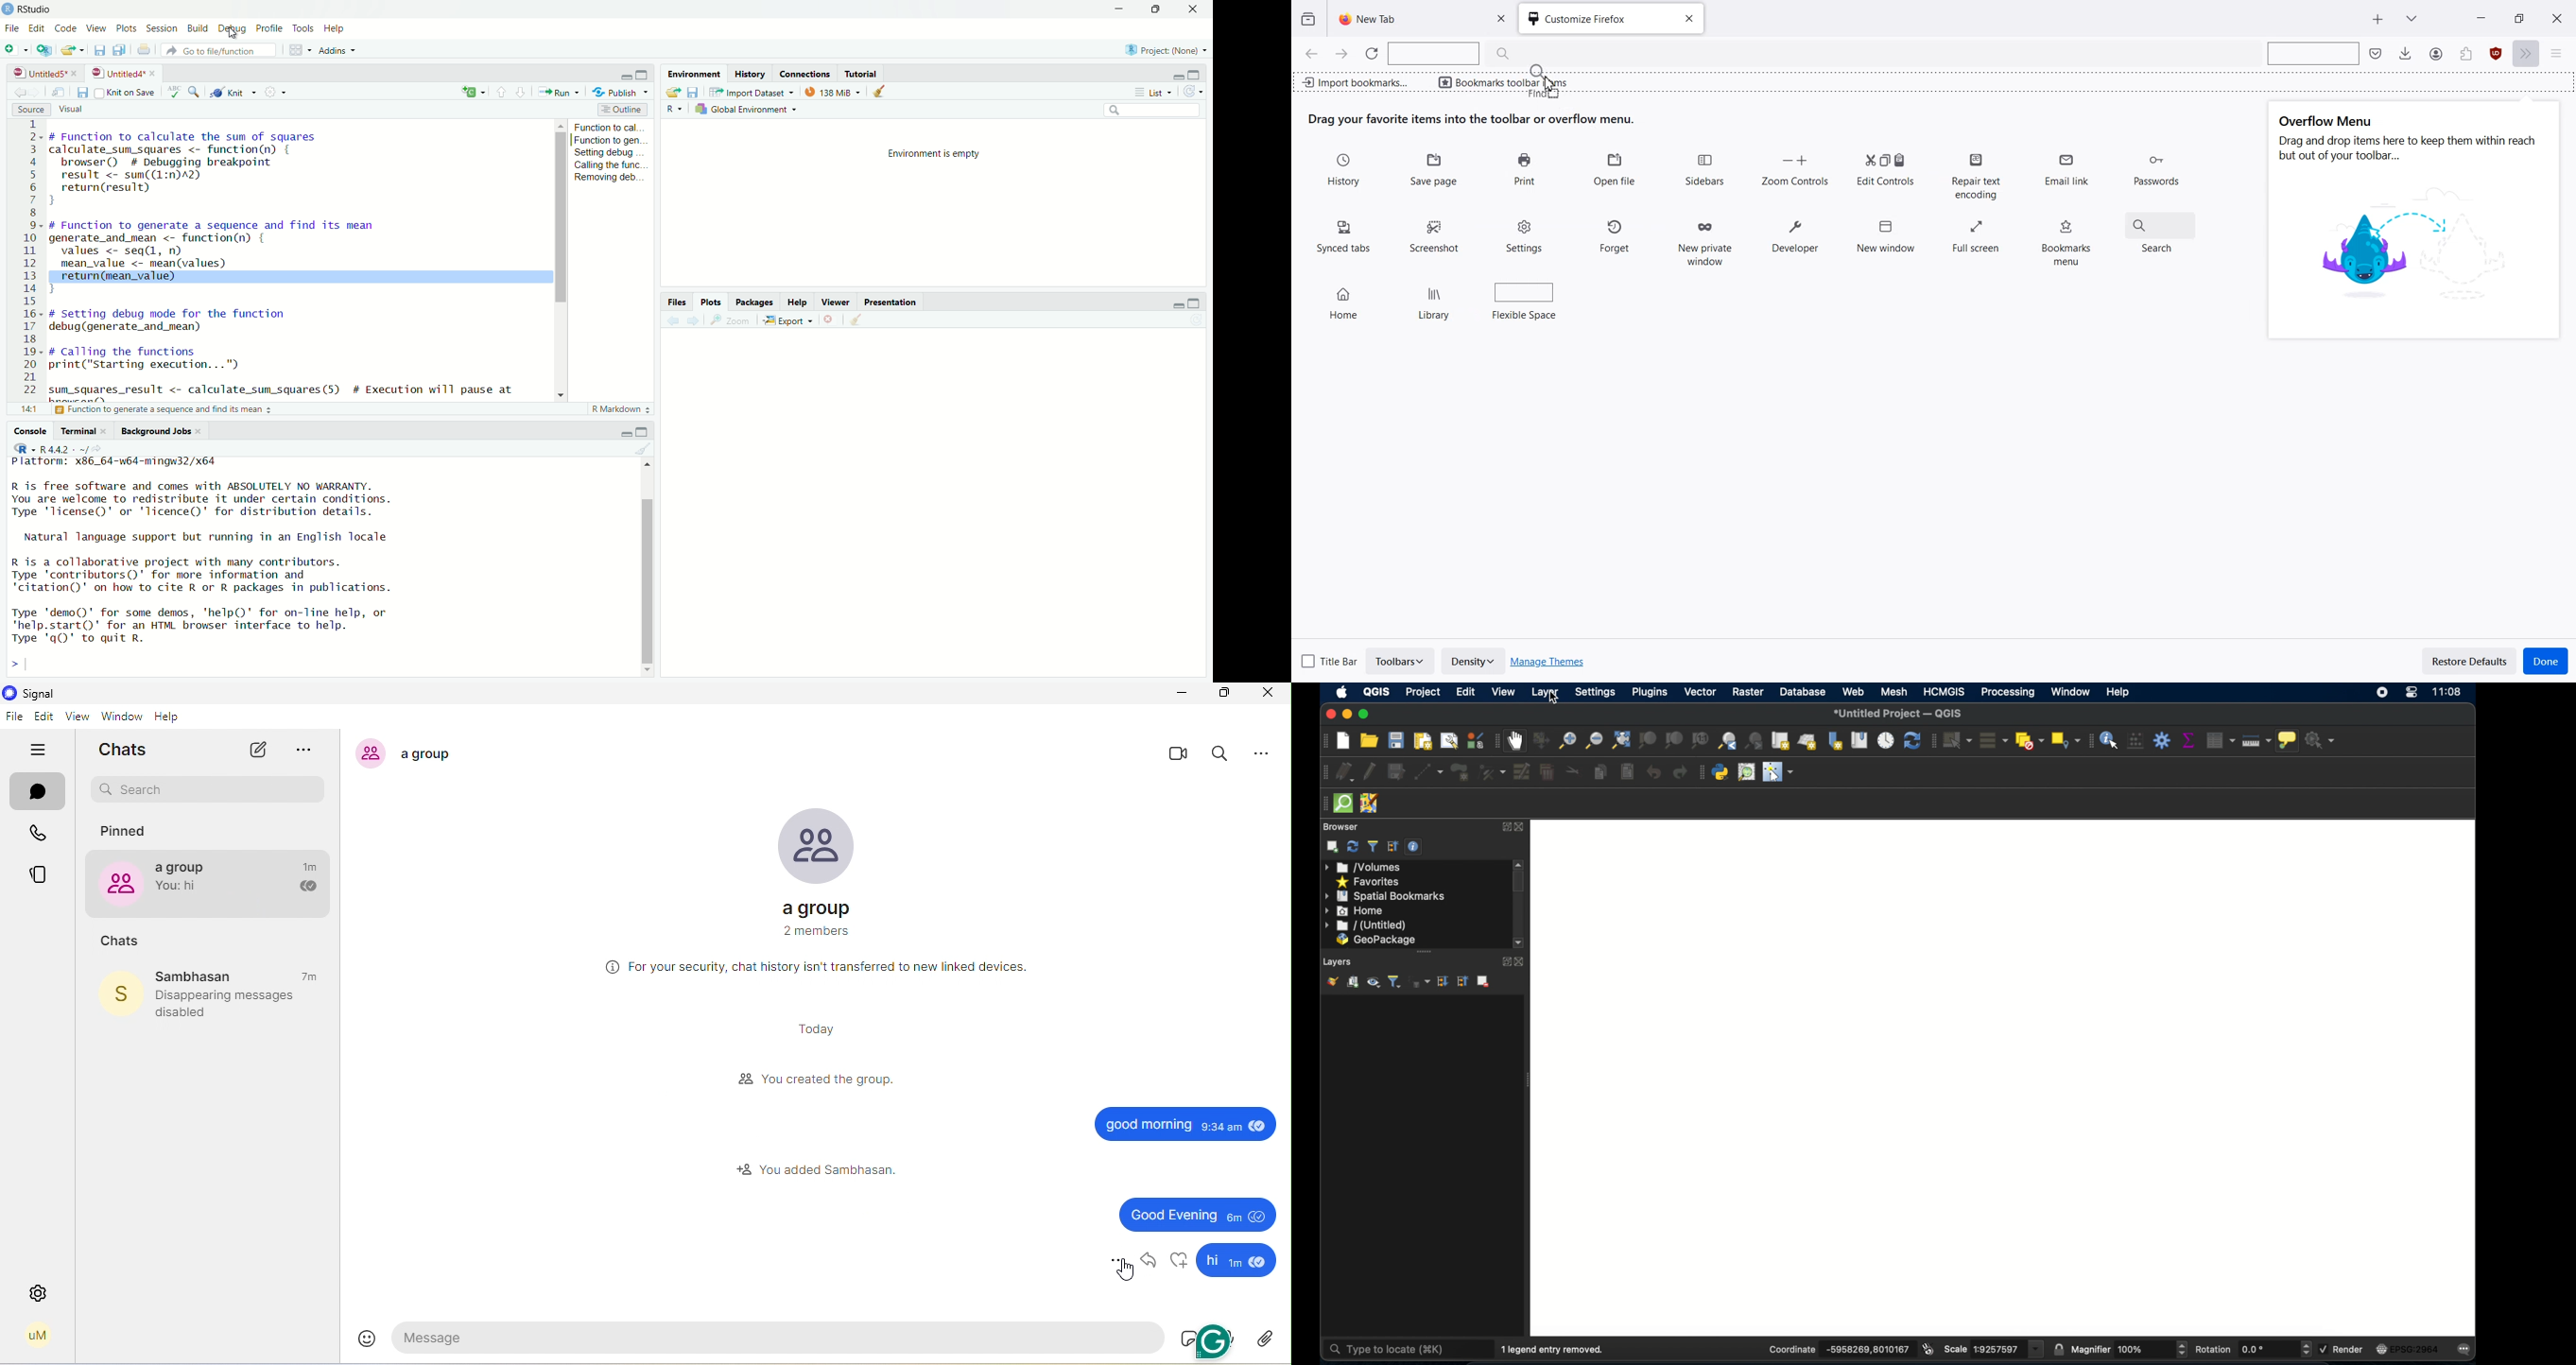 This screenshot has height=1372, width=2576. What do you see at coordinates (697, 320) in the screenshot?
I see `next plot` at bounding box center [697, 320].